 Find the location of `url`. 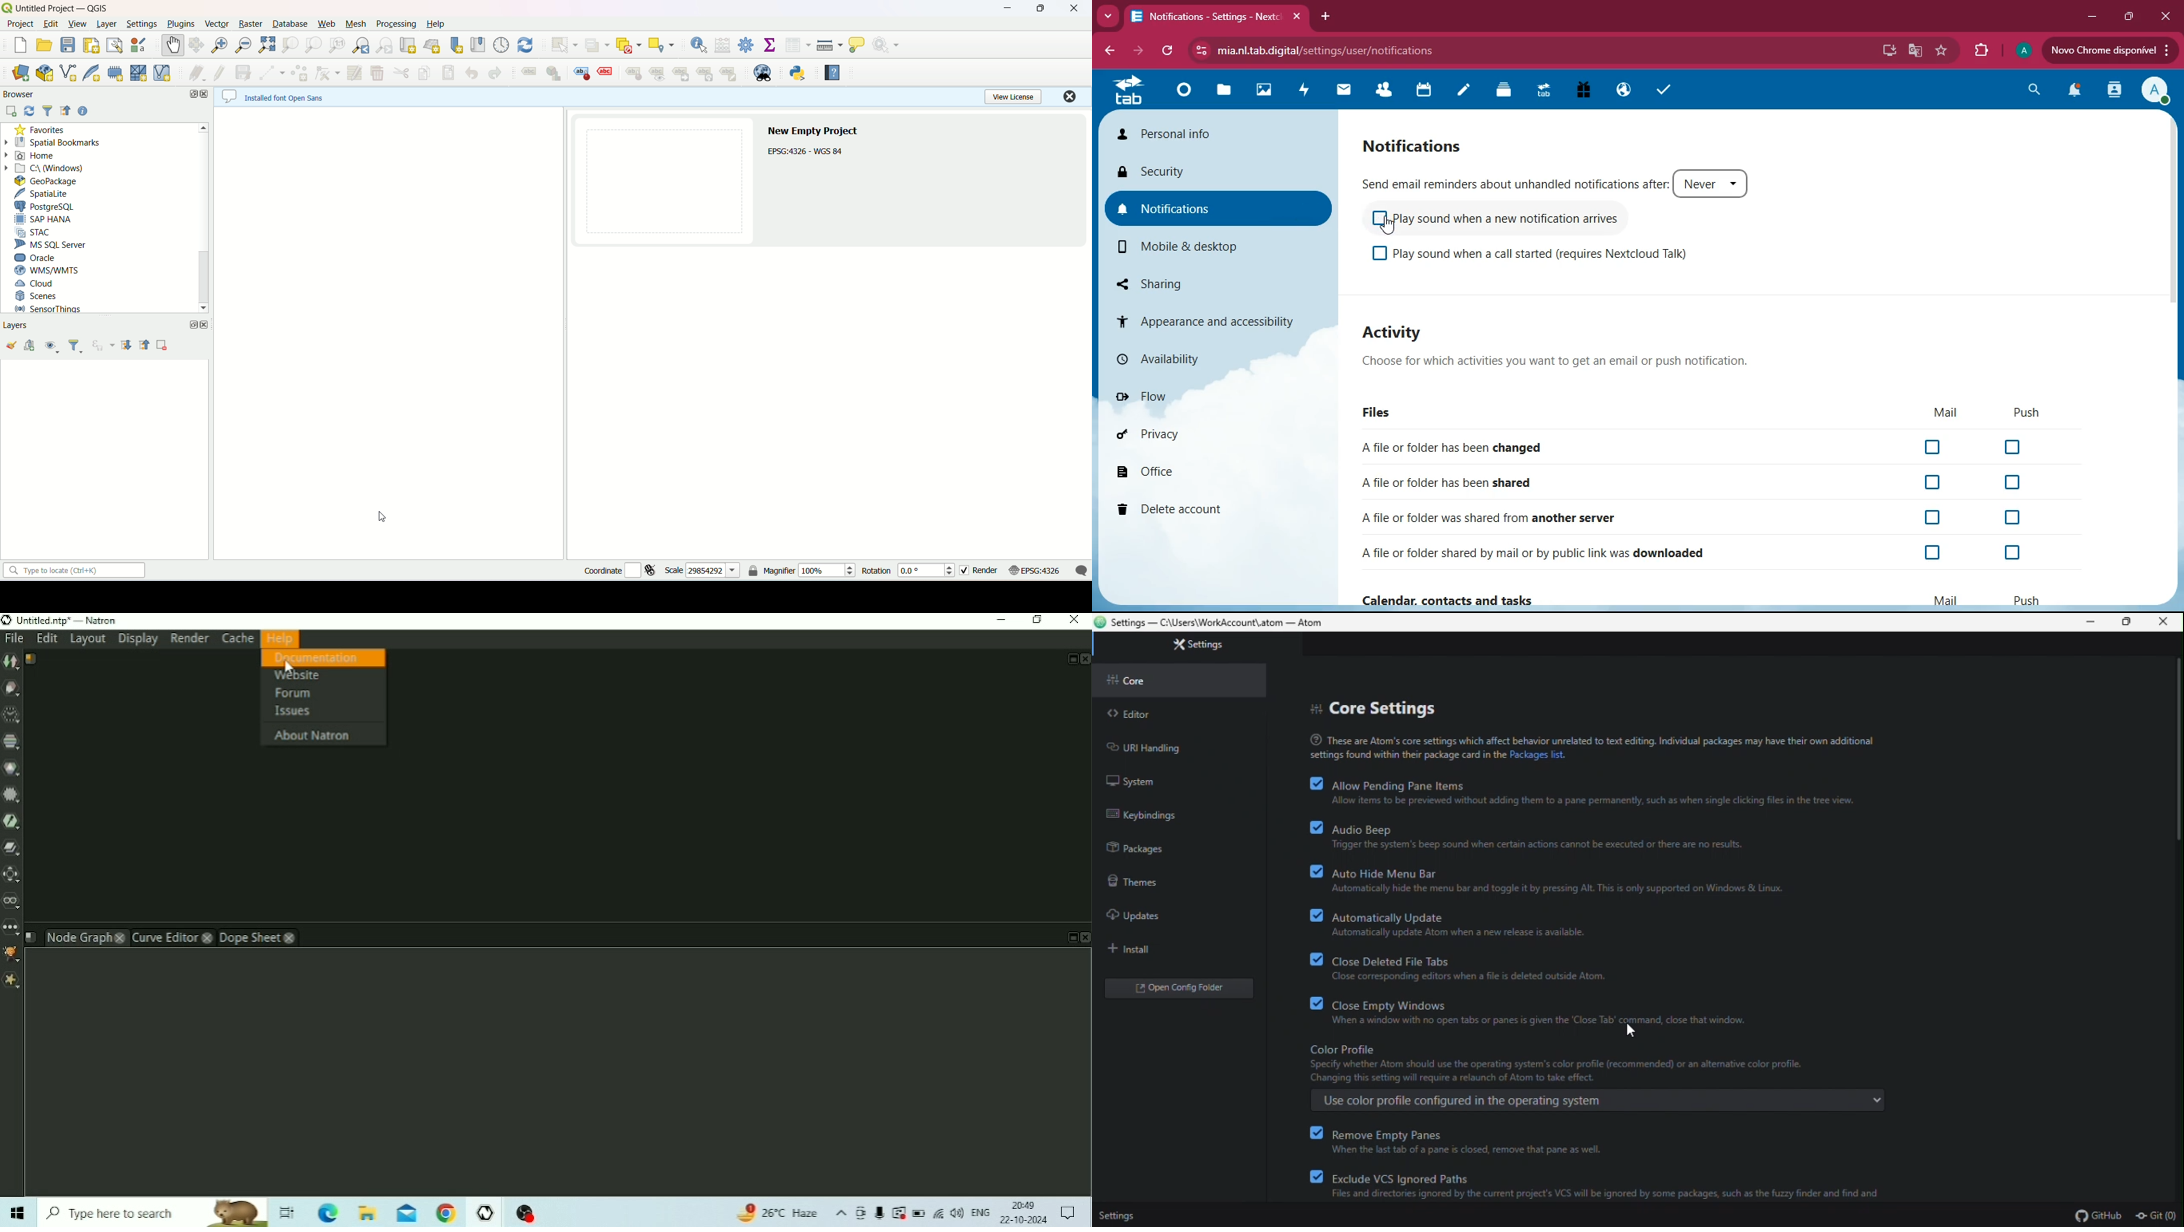

url is located at coordinates (1337, 50).